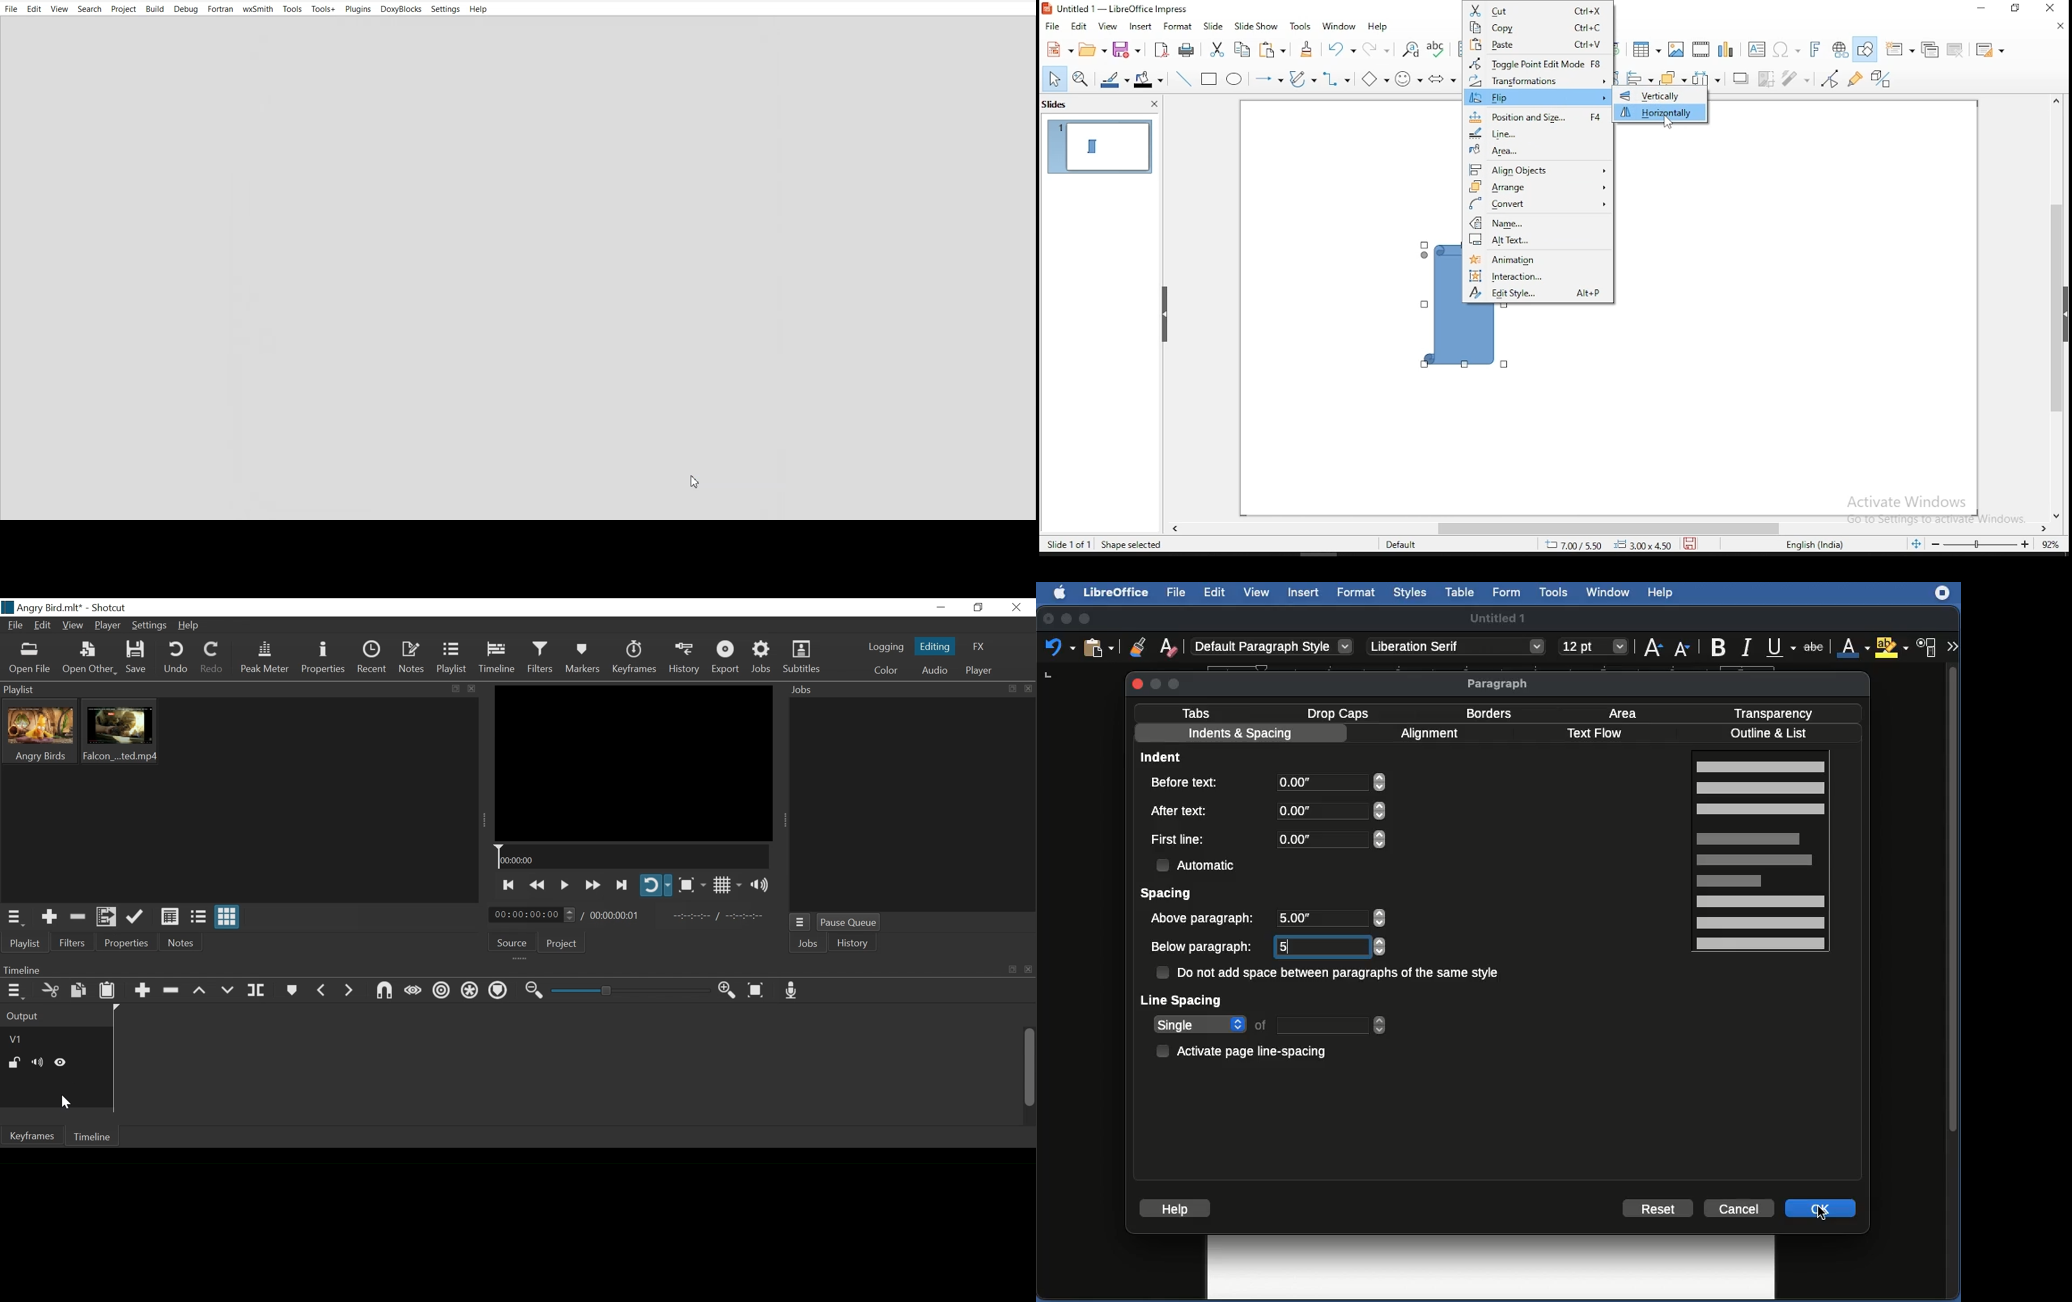 The image size is (2072, 1316). I want to click on ok, so click(1819, 1208).